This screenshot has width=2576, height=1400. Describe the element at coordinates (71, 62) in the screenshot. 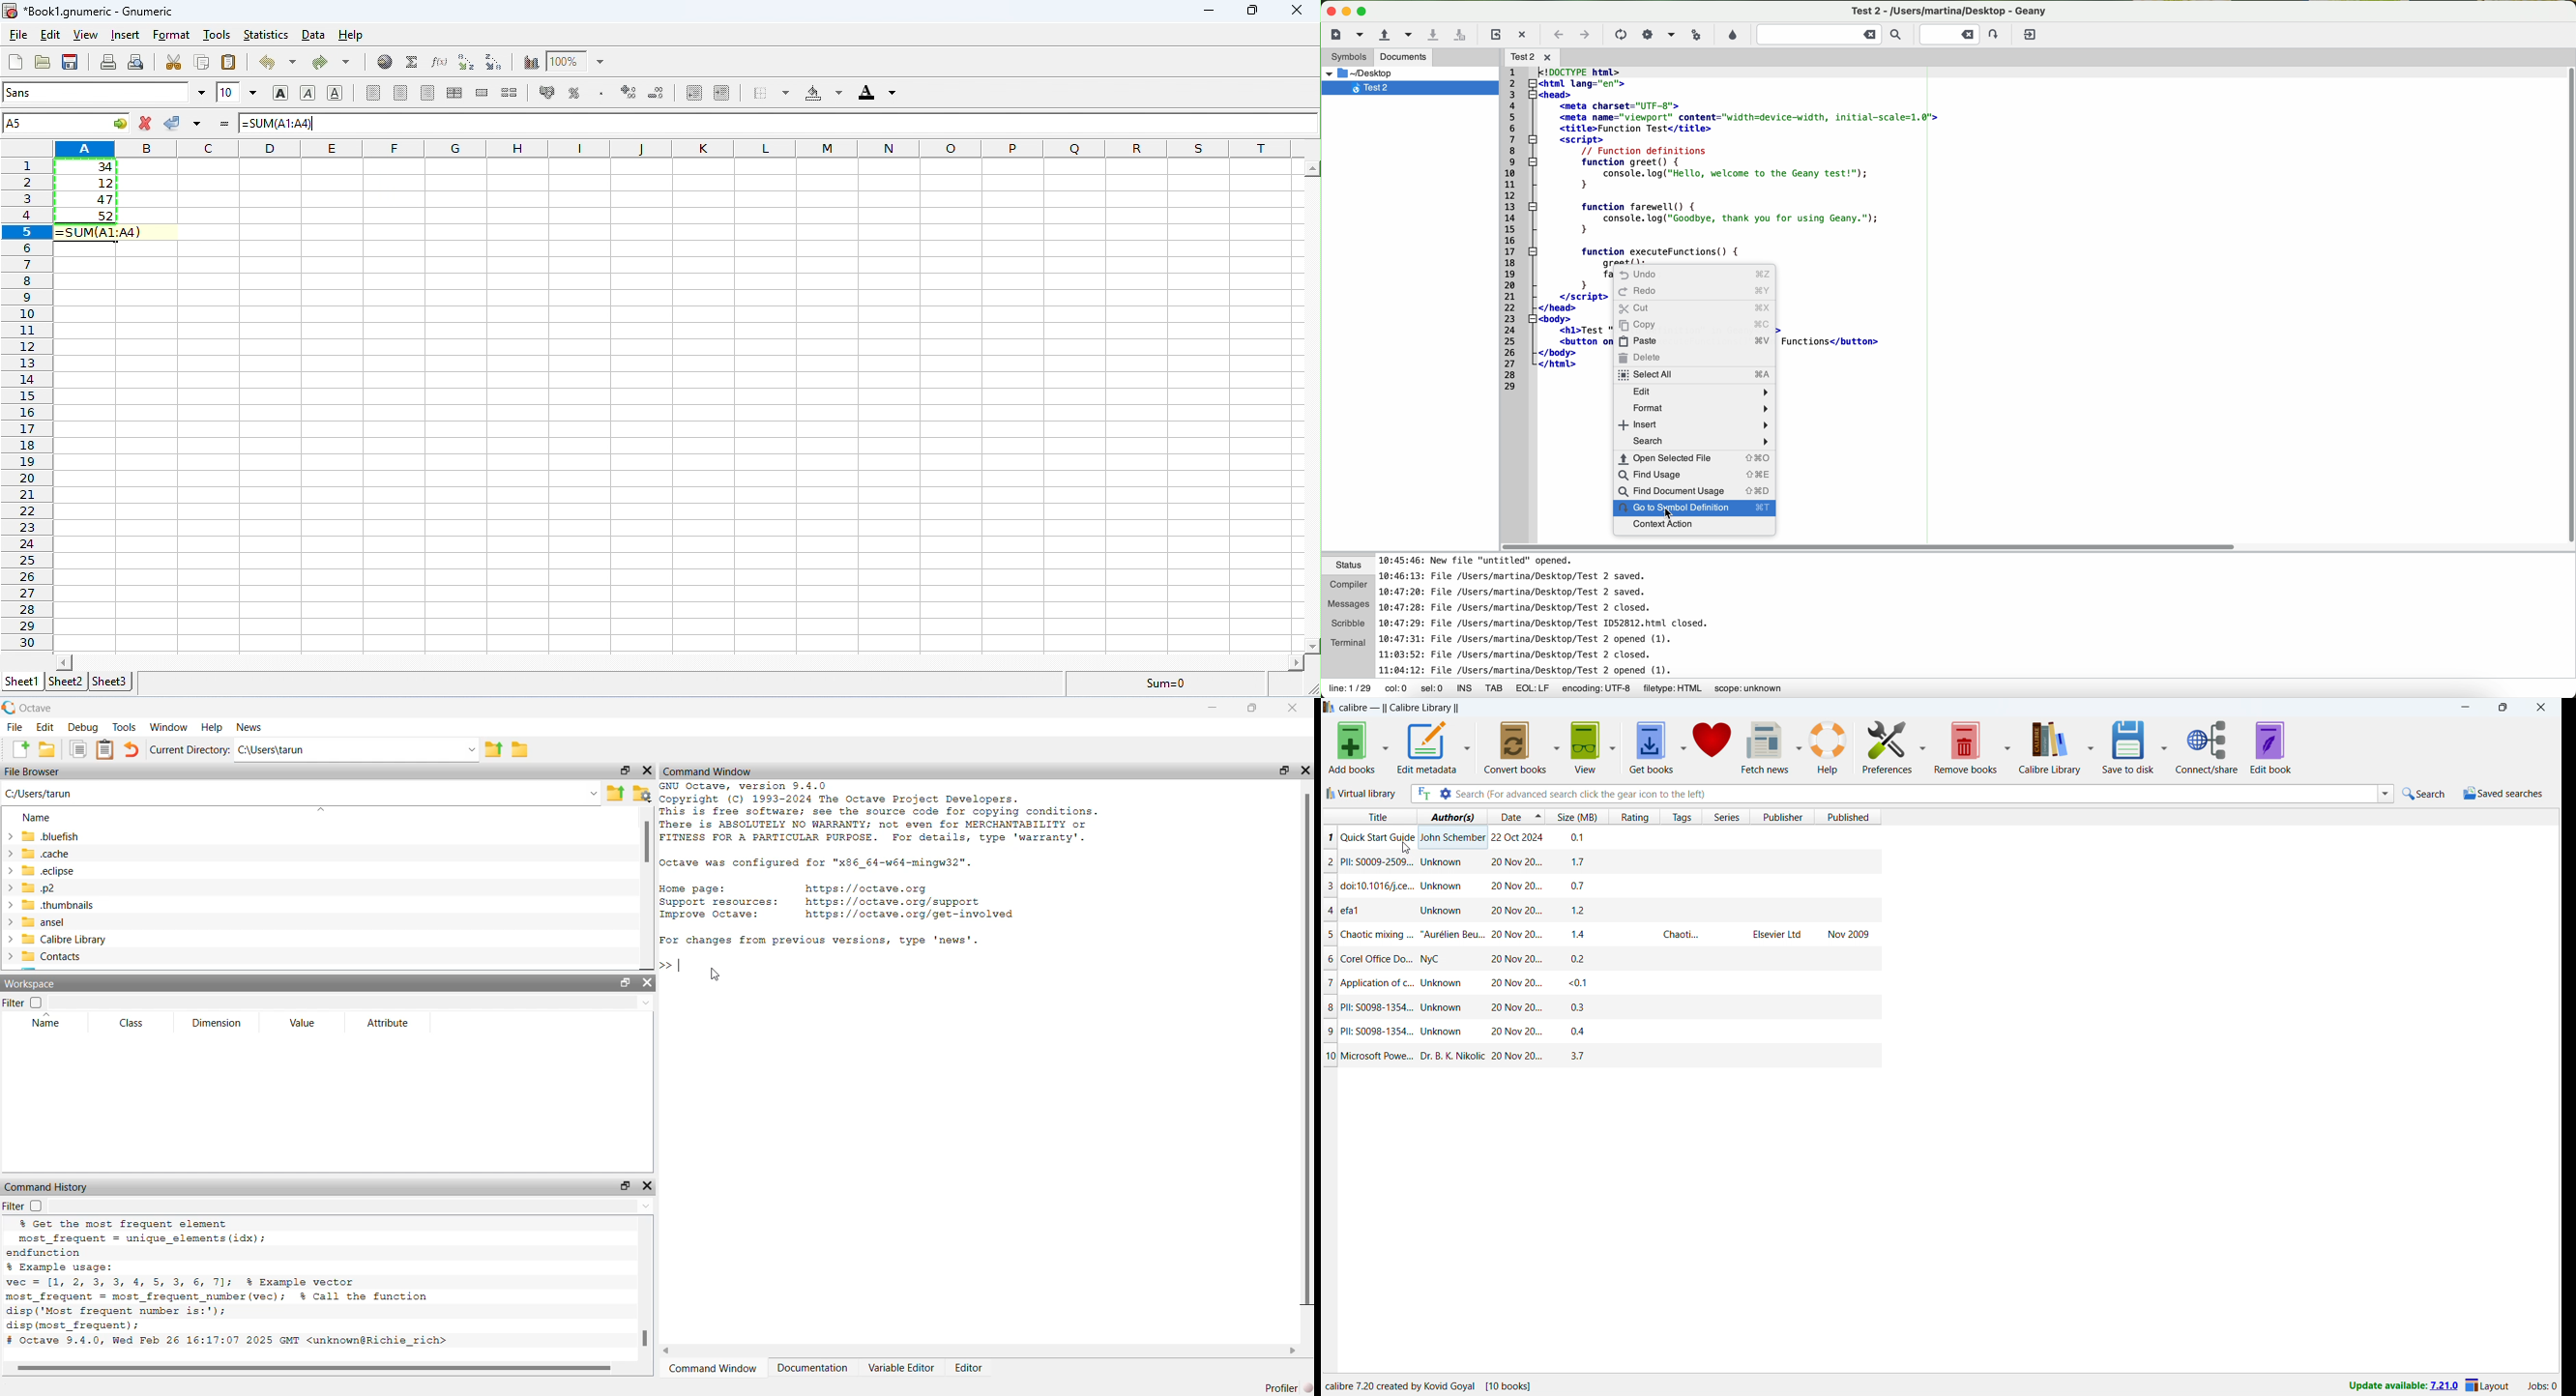

I see `save` at that location.